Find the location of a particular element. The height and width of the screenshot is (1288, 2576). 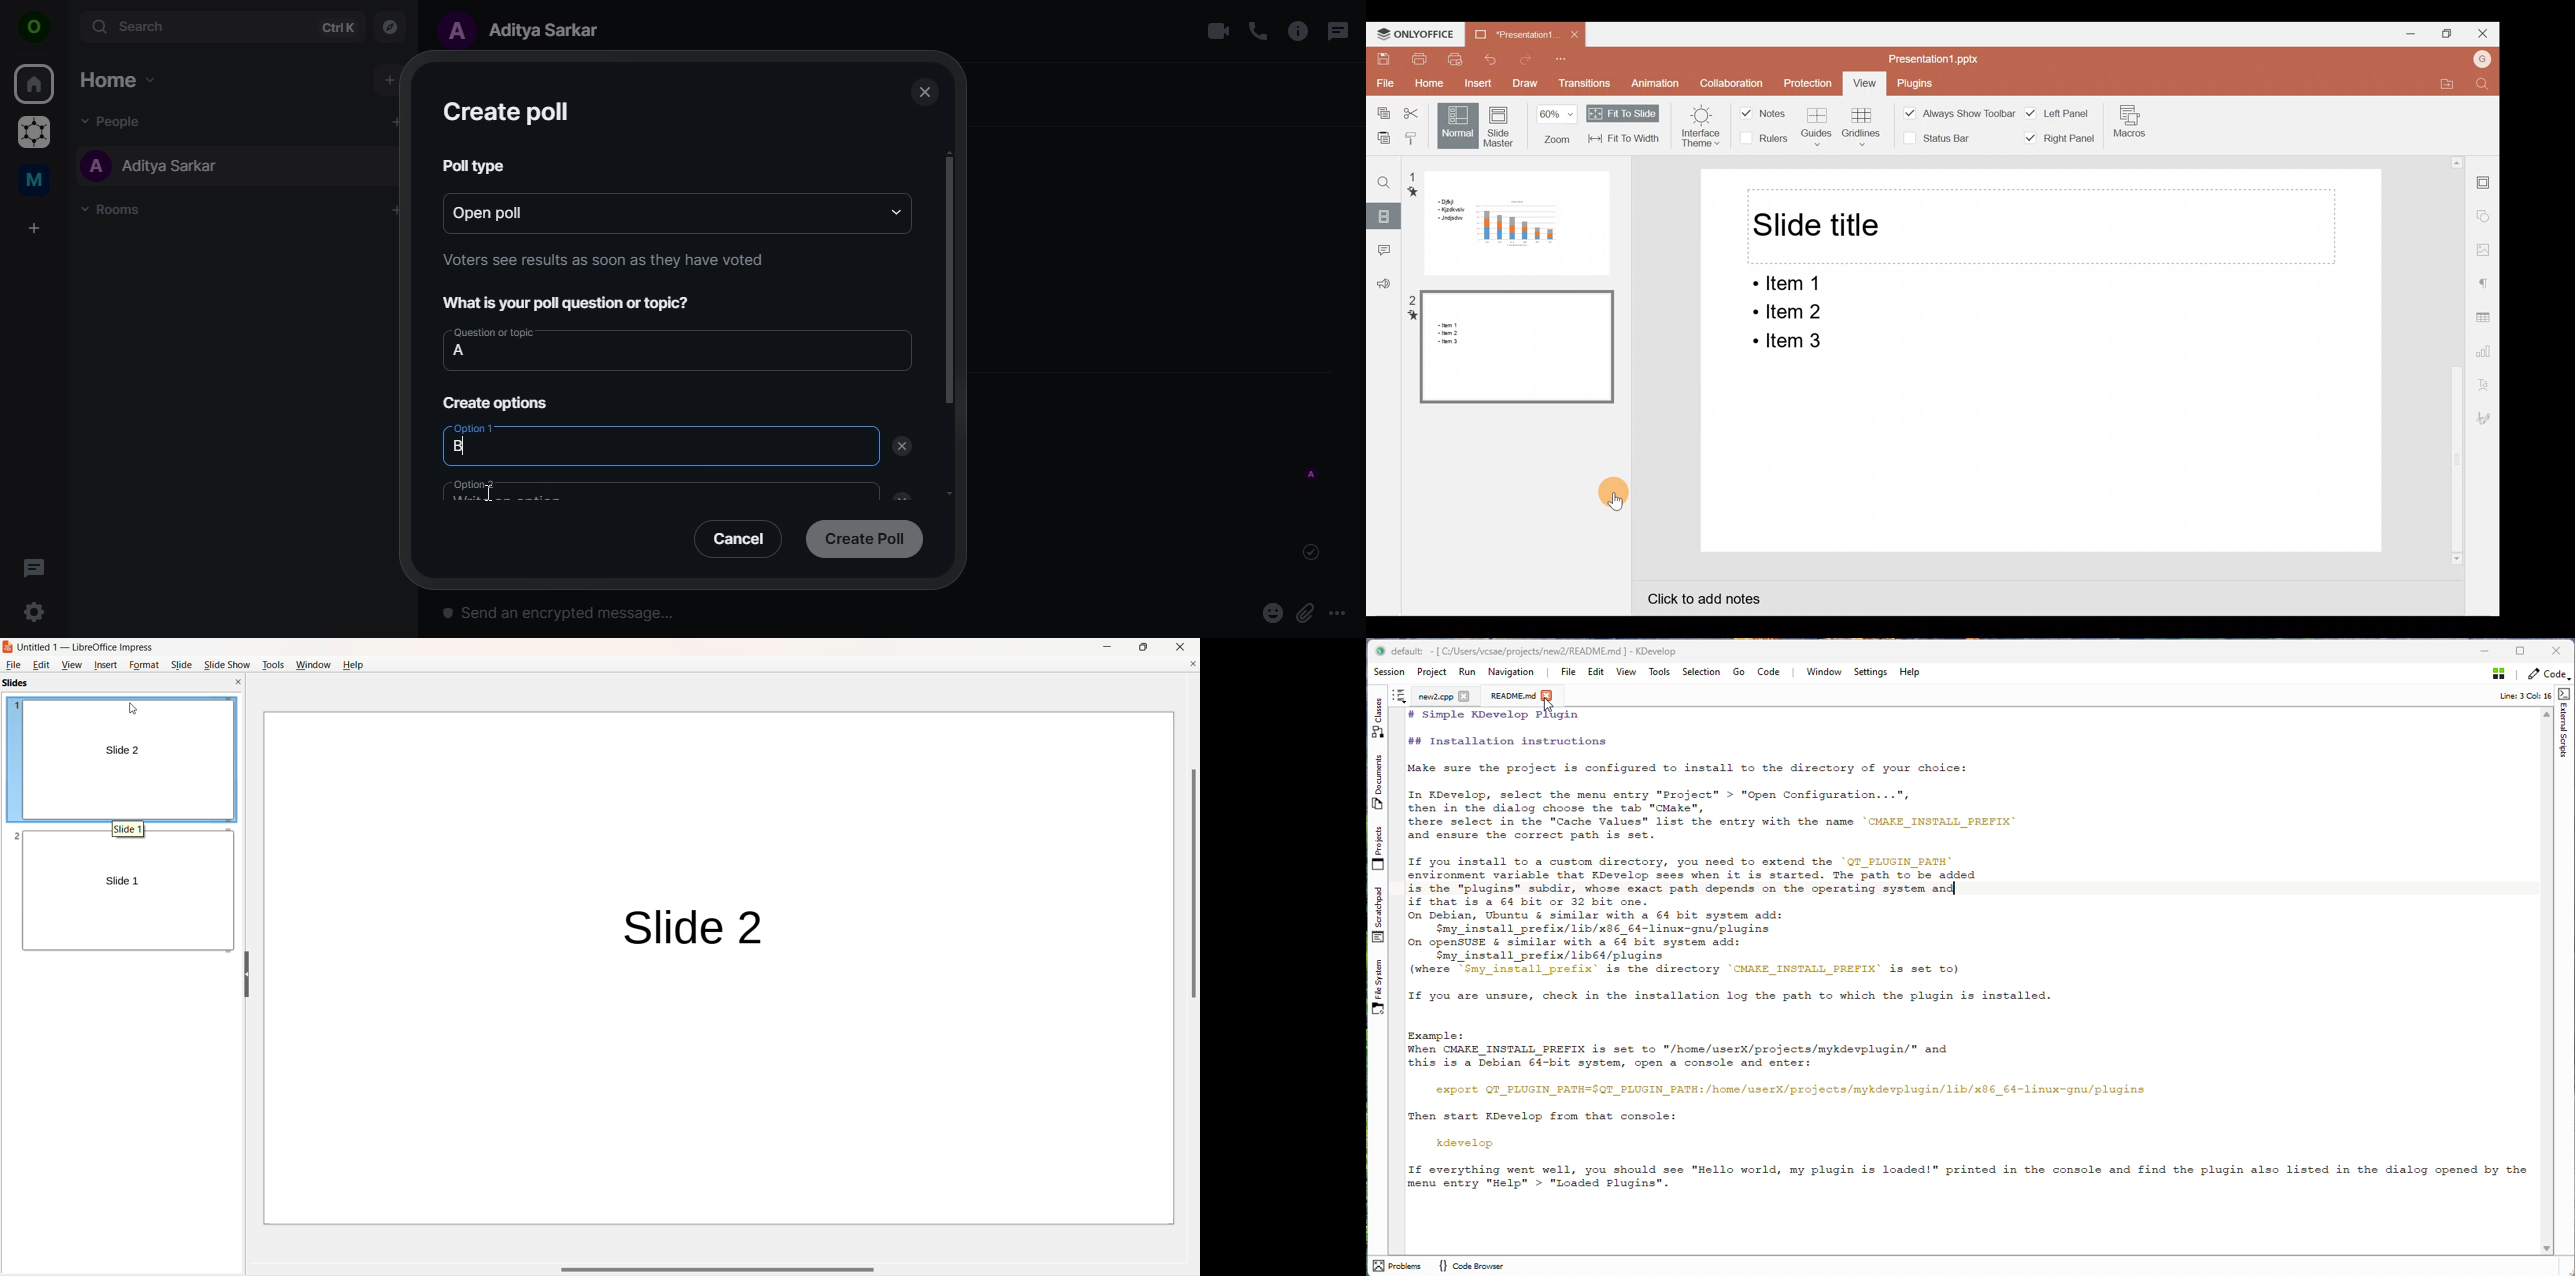

slide 1 is located at coordinates (121, 883).